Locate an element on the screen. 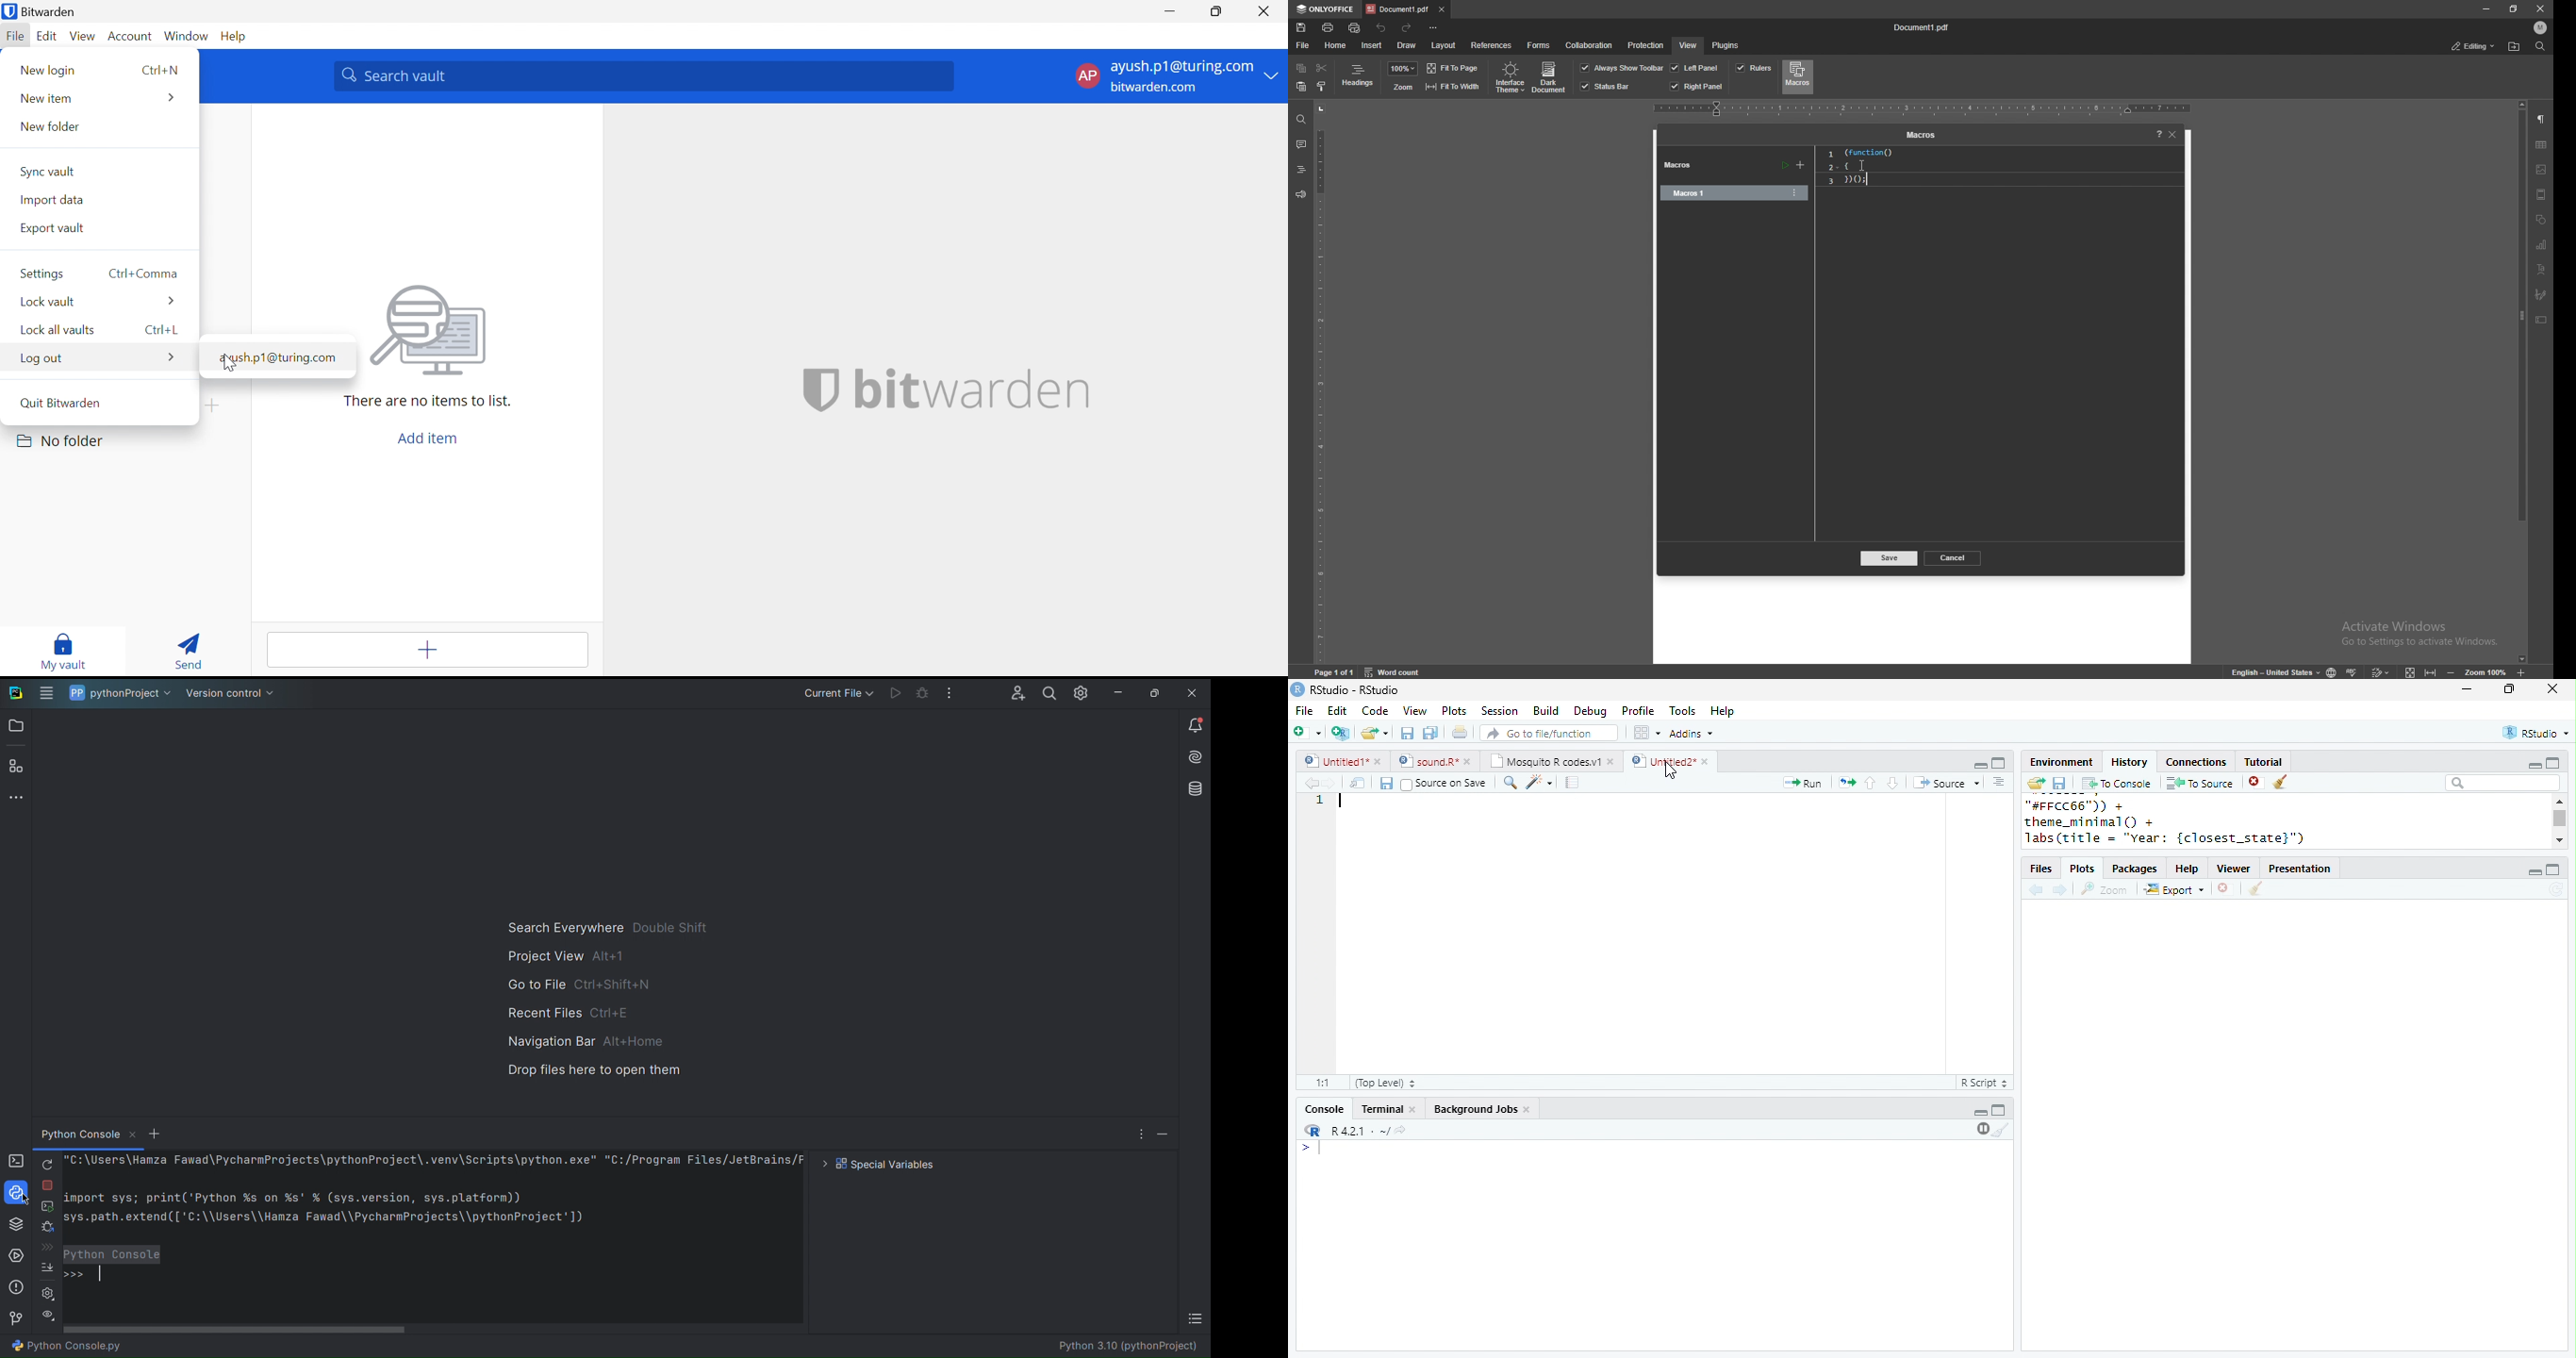  To Source is located at coordinates (2200, 783).